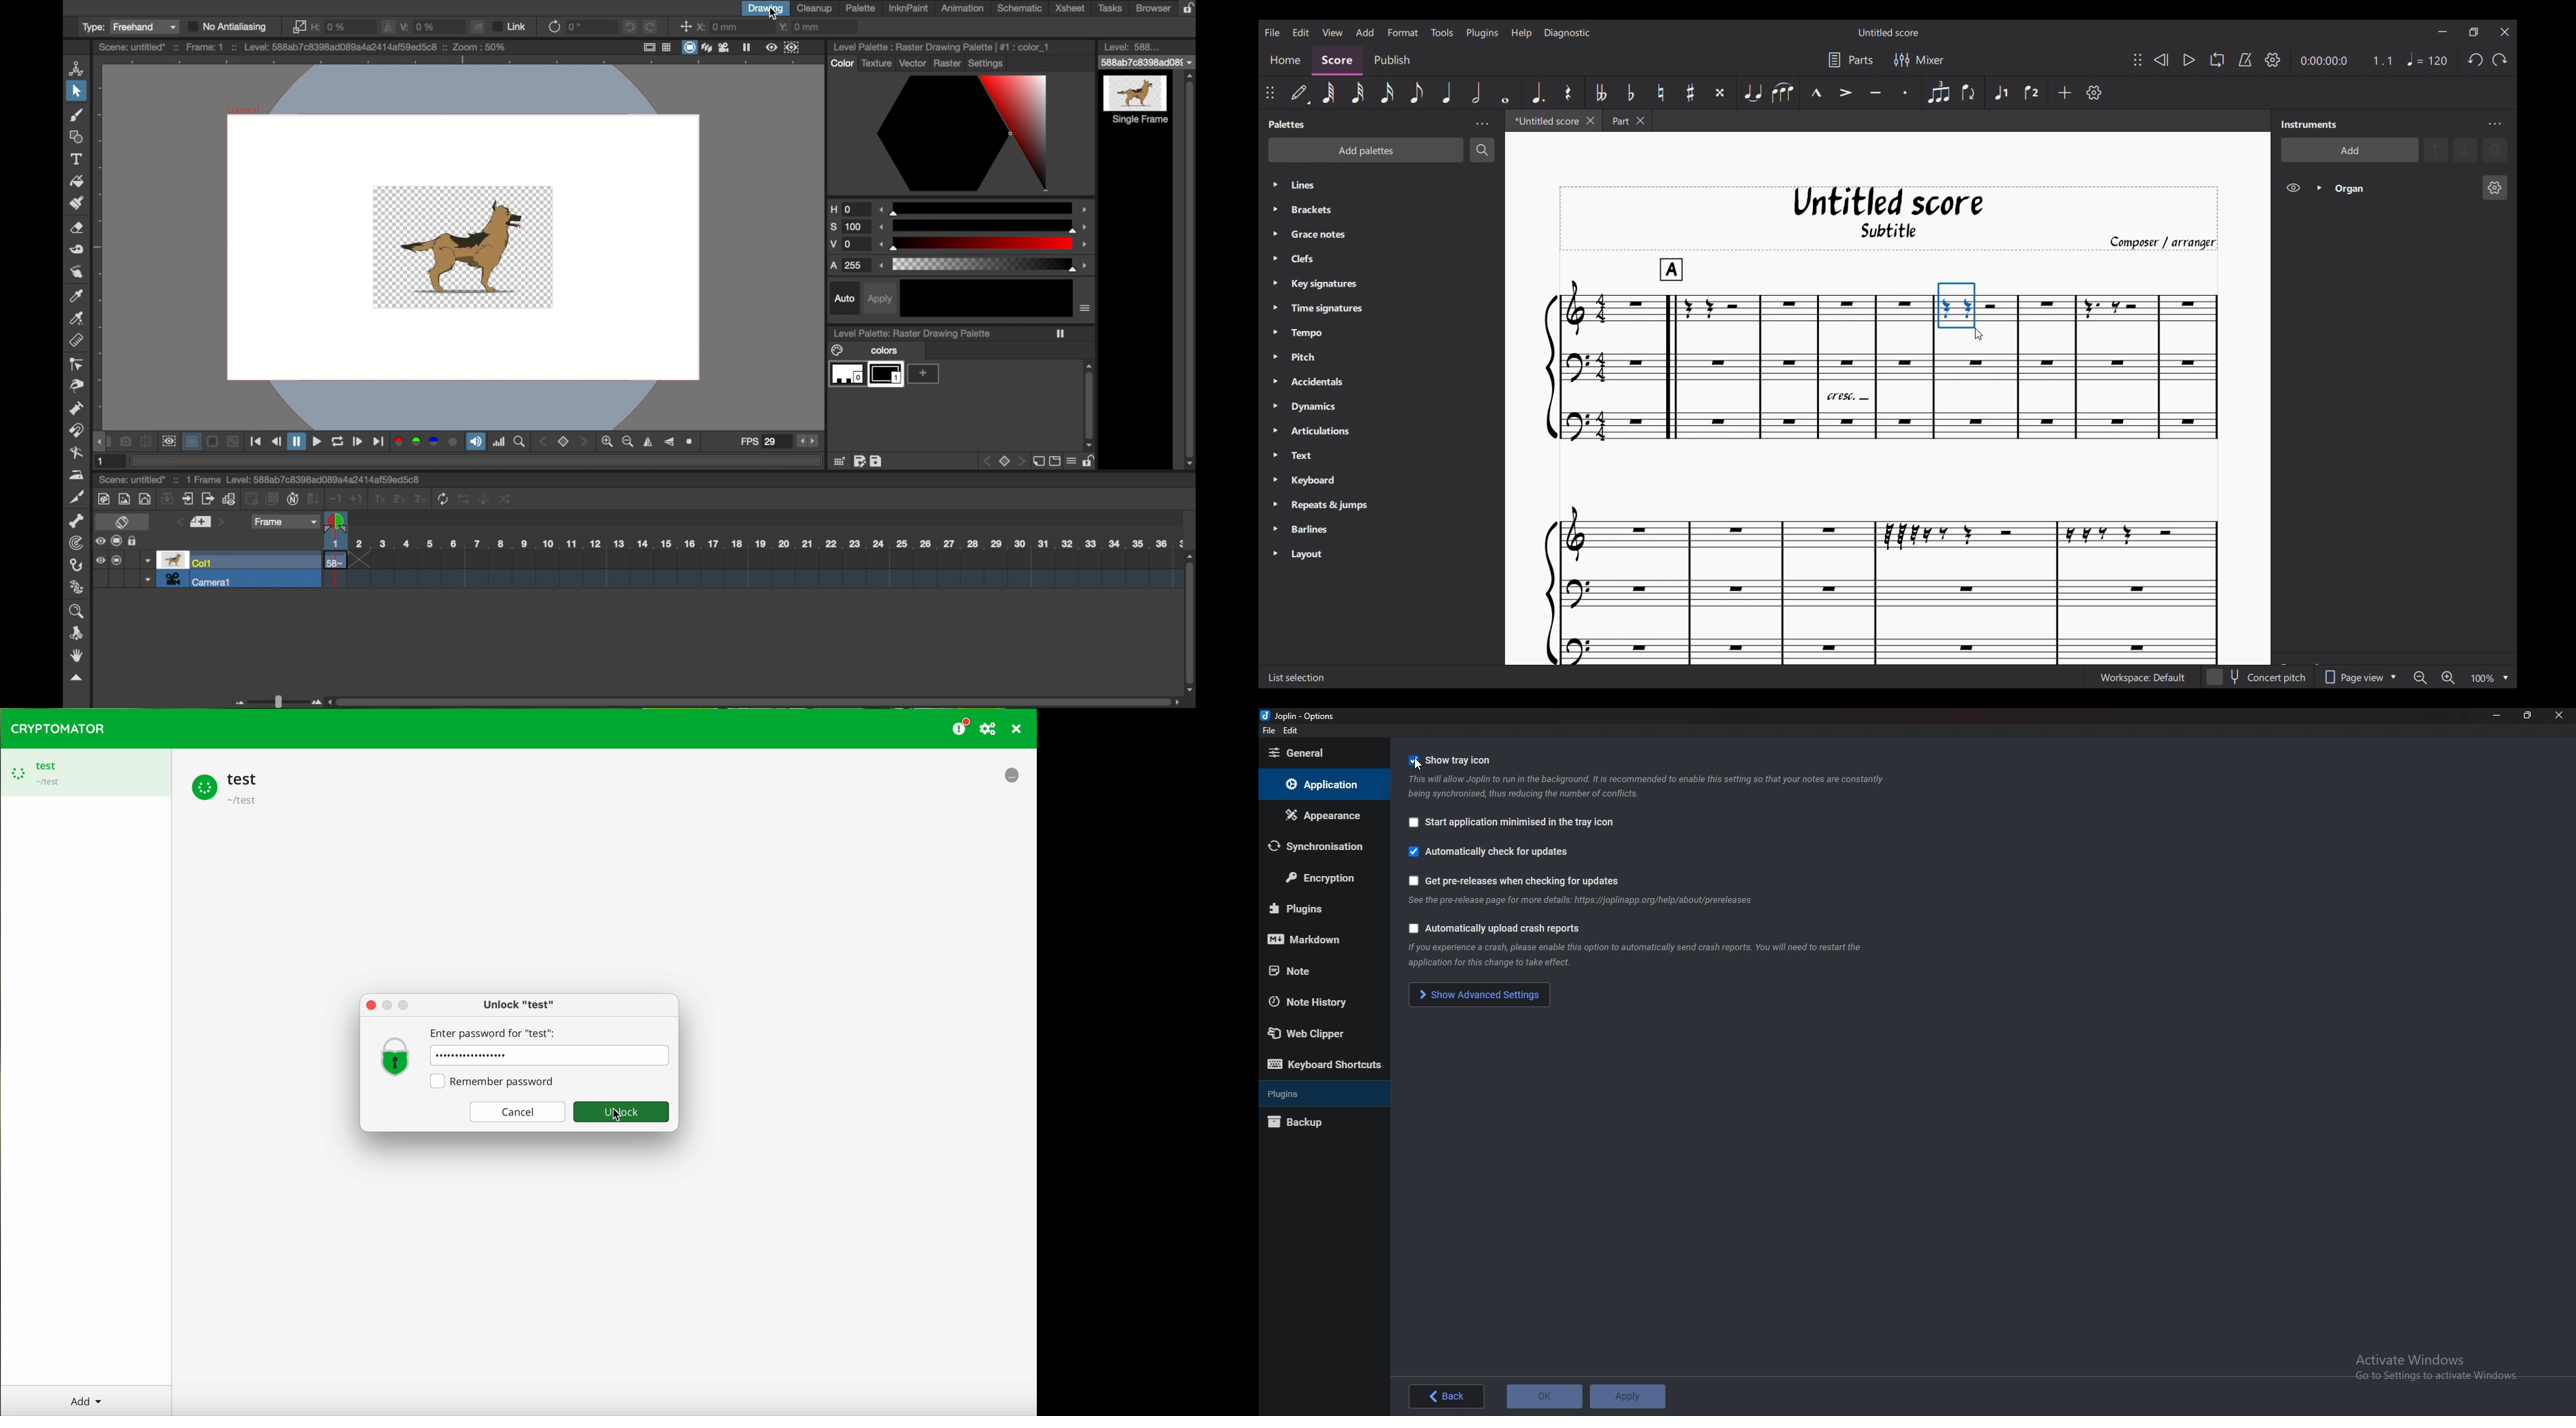 The width and height of the screenshot is (2576, 1428). What do you see at coordinates (1365, 31) in the screenshot?
I see `Add menu` at bounding box center [1365, 31].